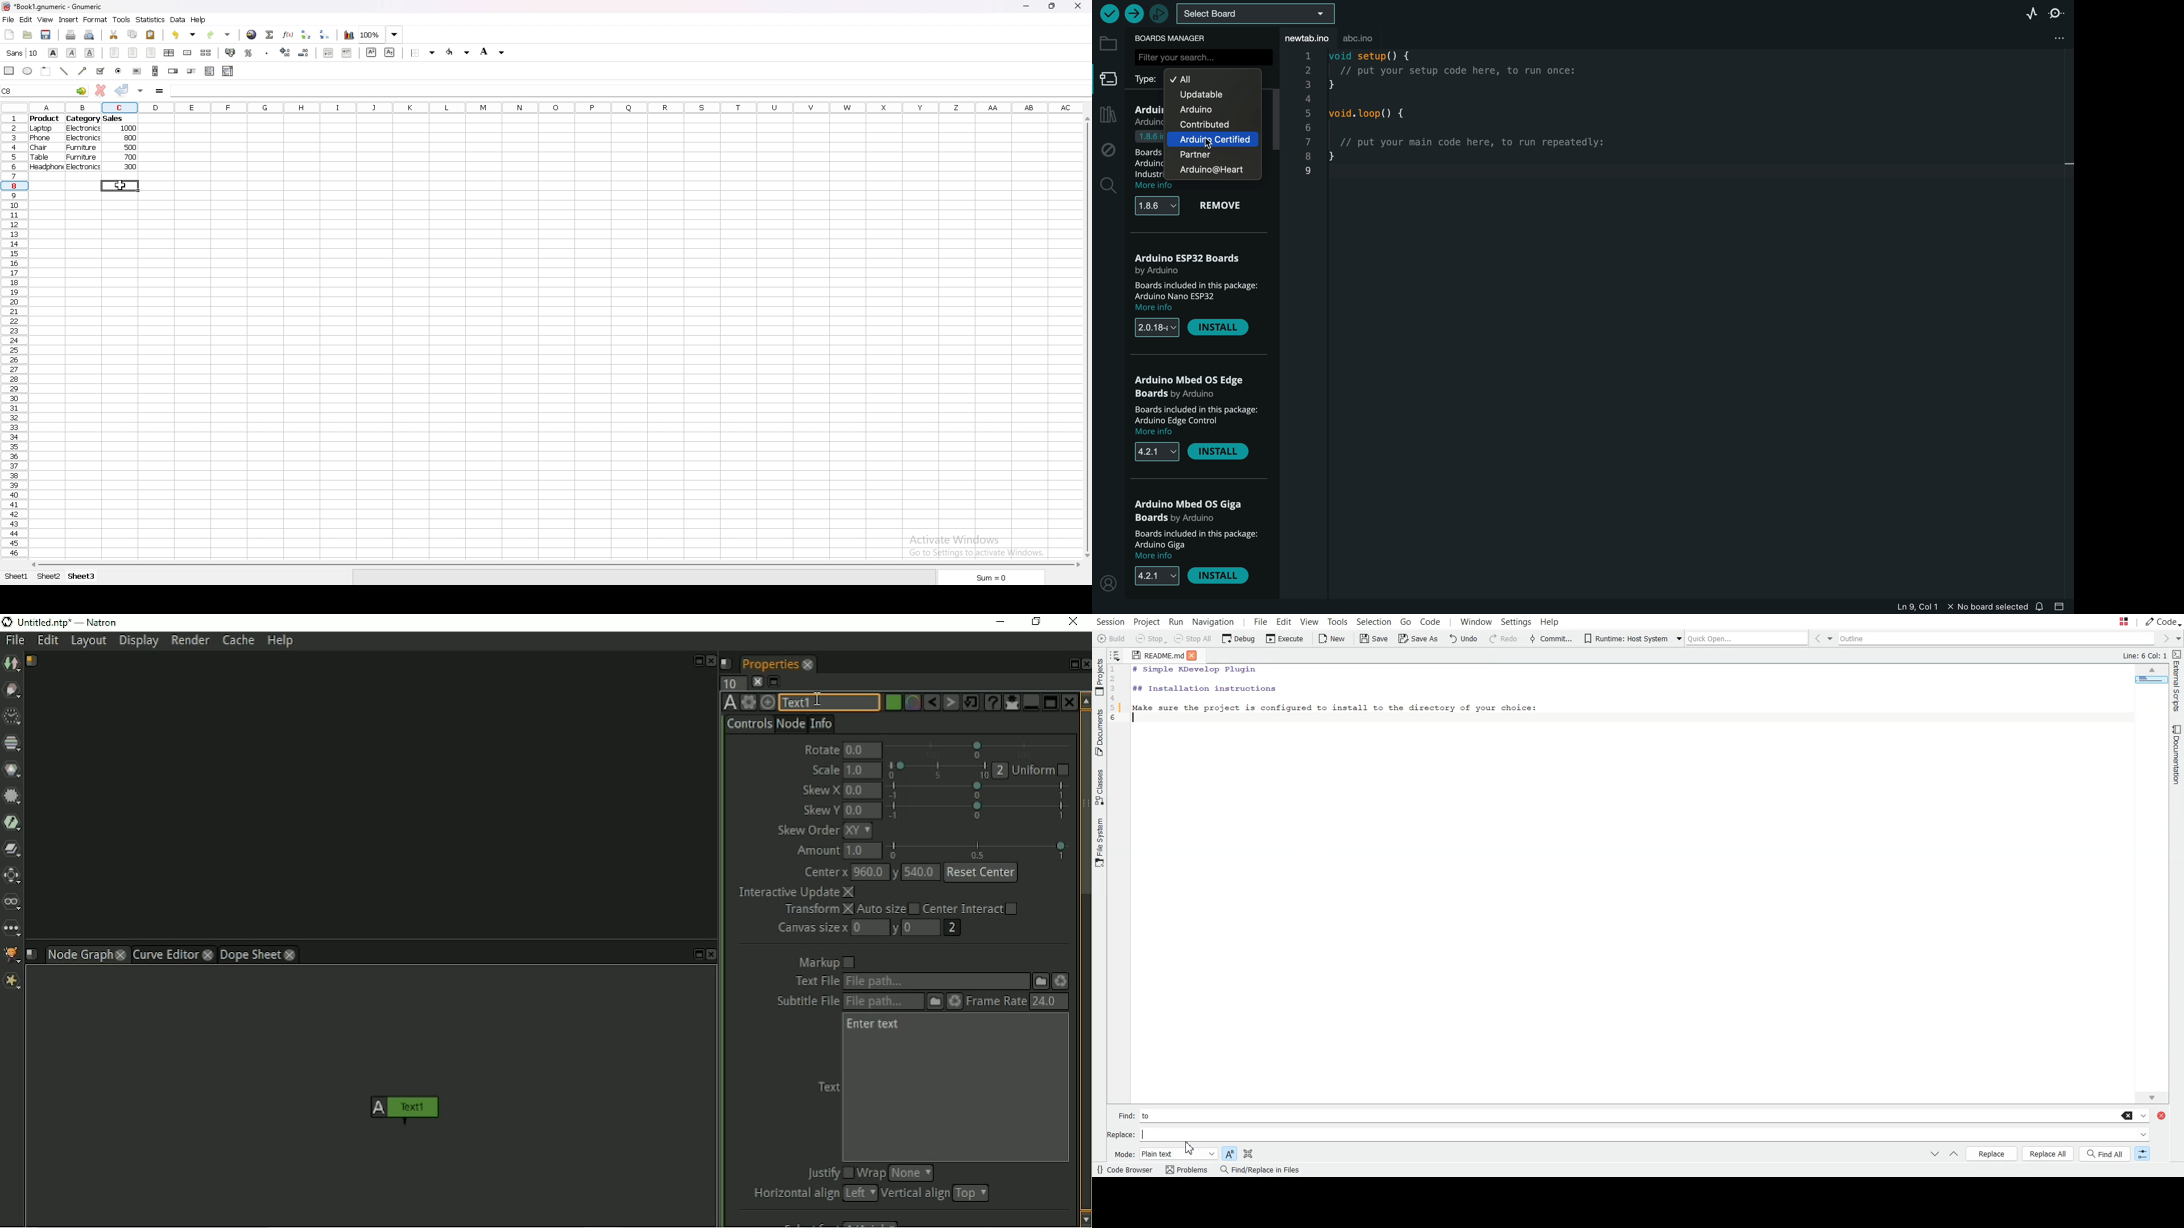 The image size is (2184, 1232). I want to click on merge cell, so click(188, 53).